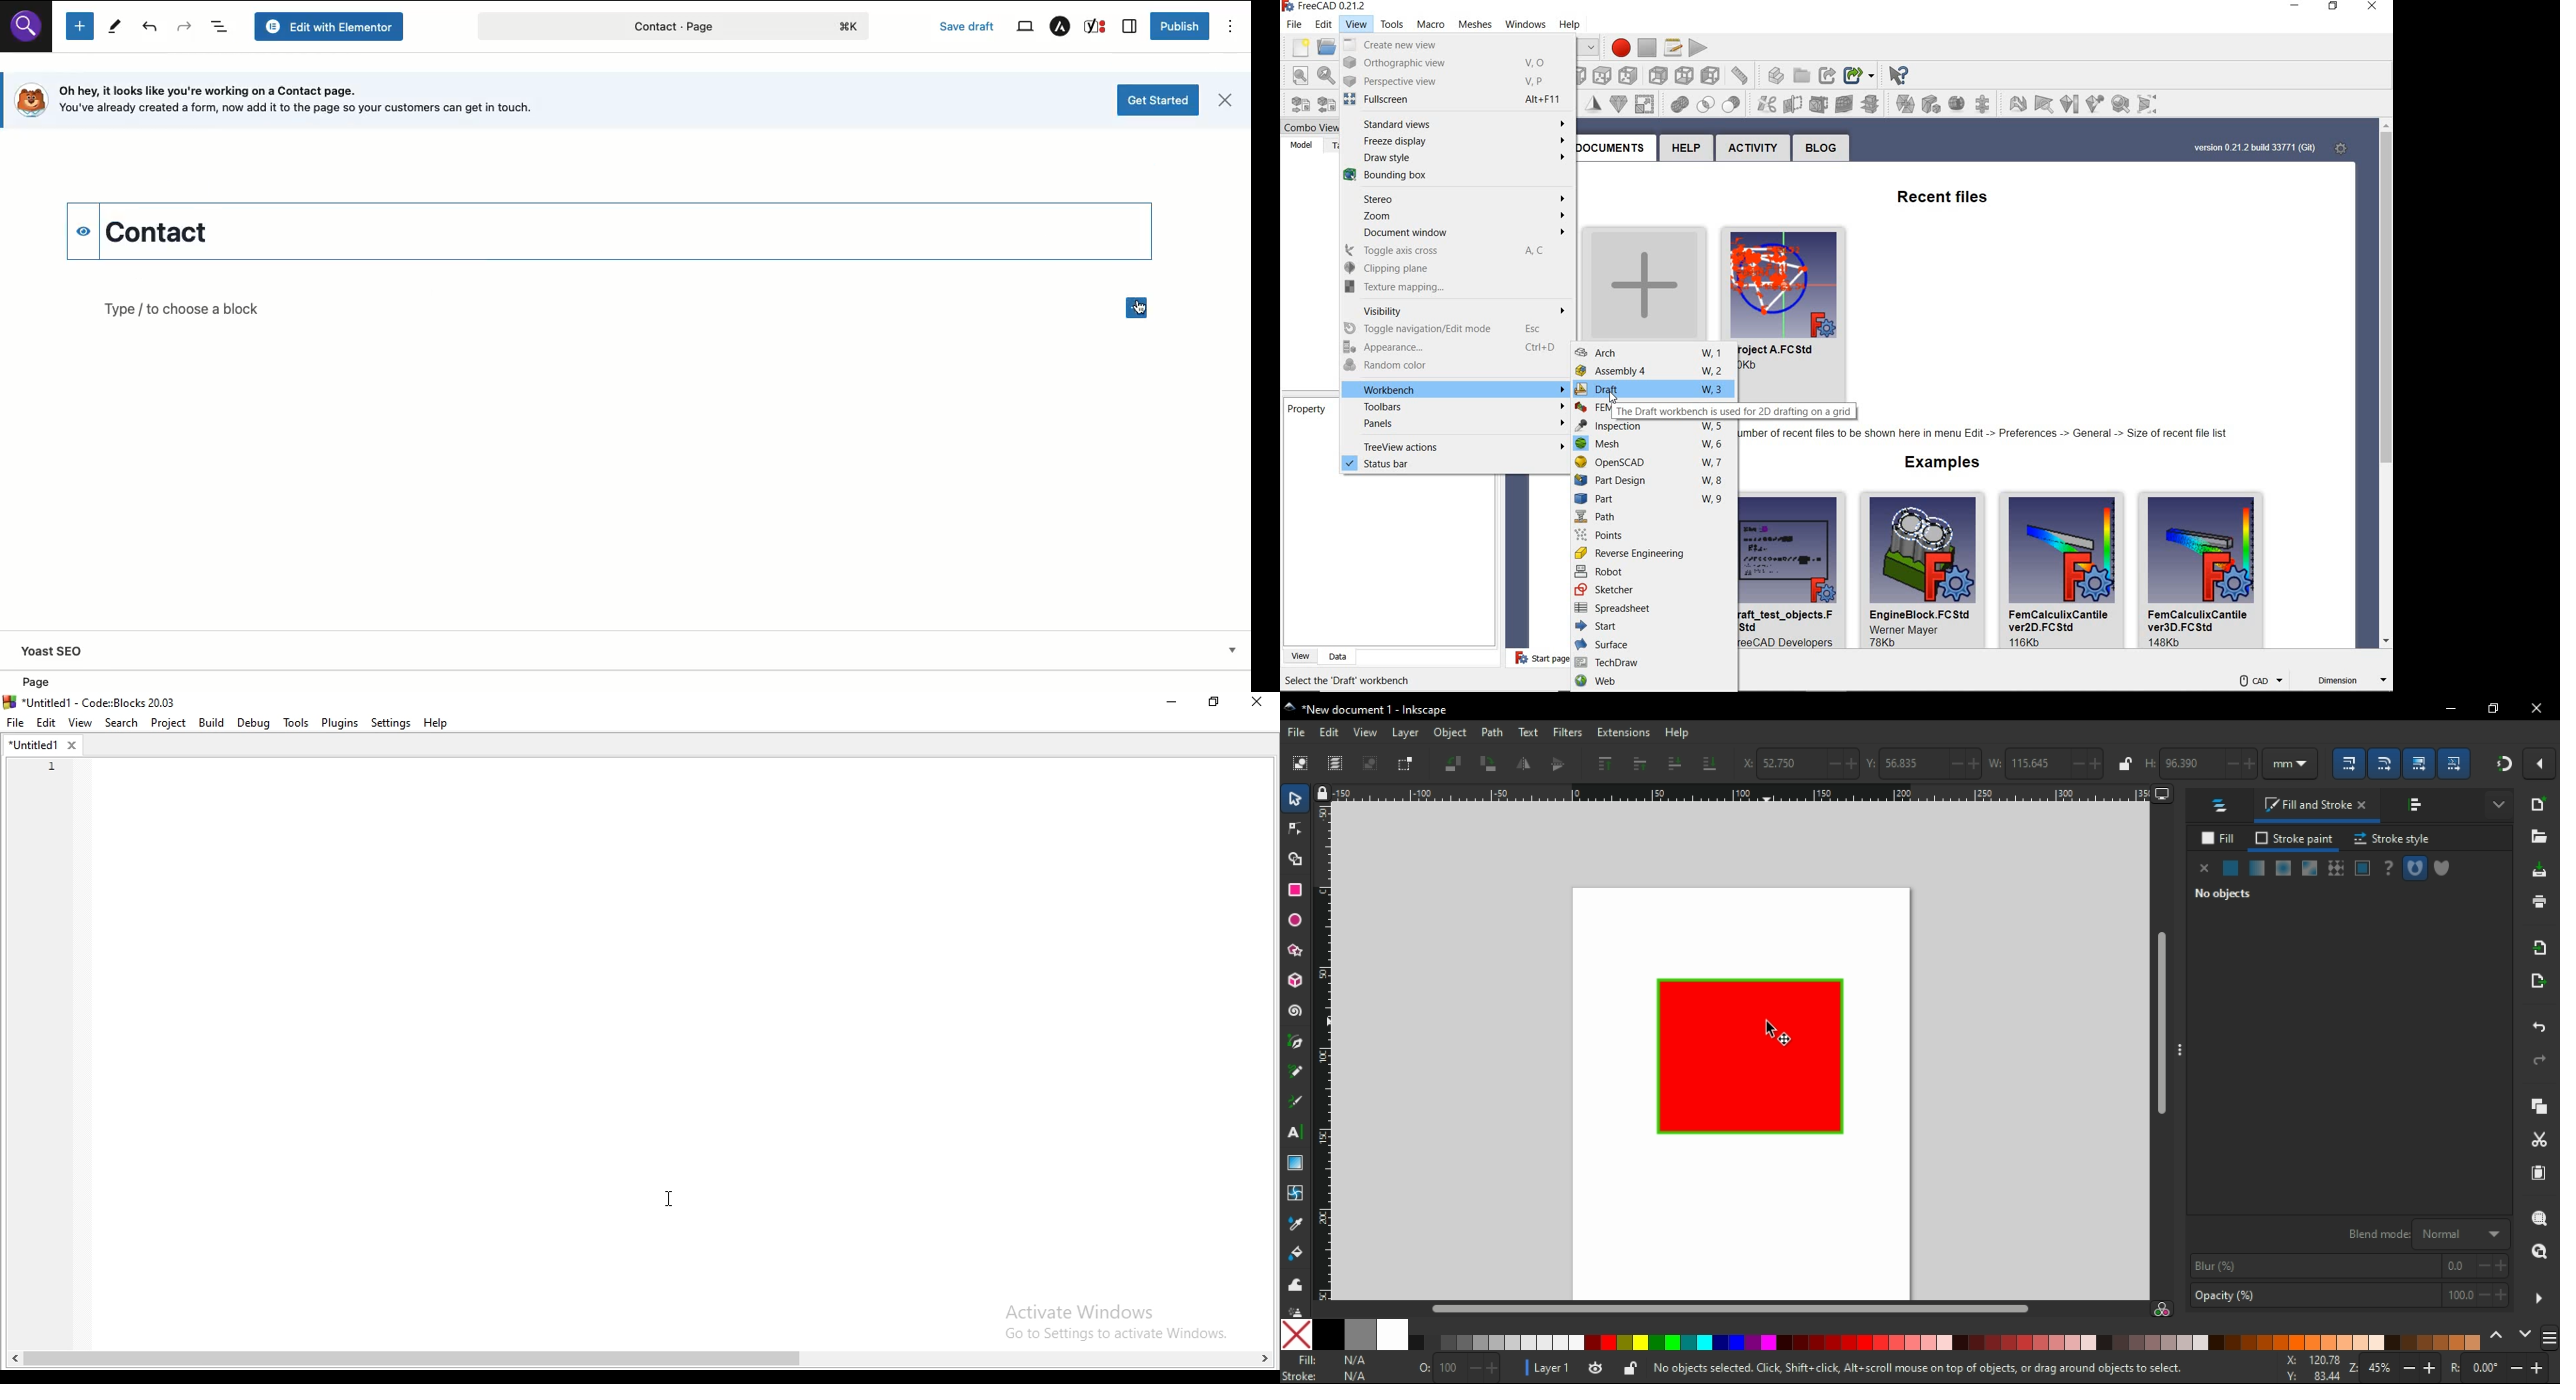  What do you see at coordinates (1337, 764) in the screenshot?
I see `select all in all layers` at bounding box center [1337, 764].